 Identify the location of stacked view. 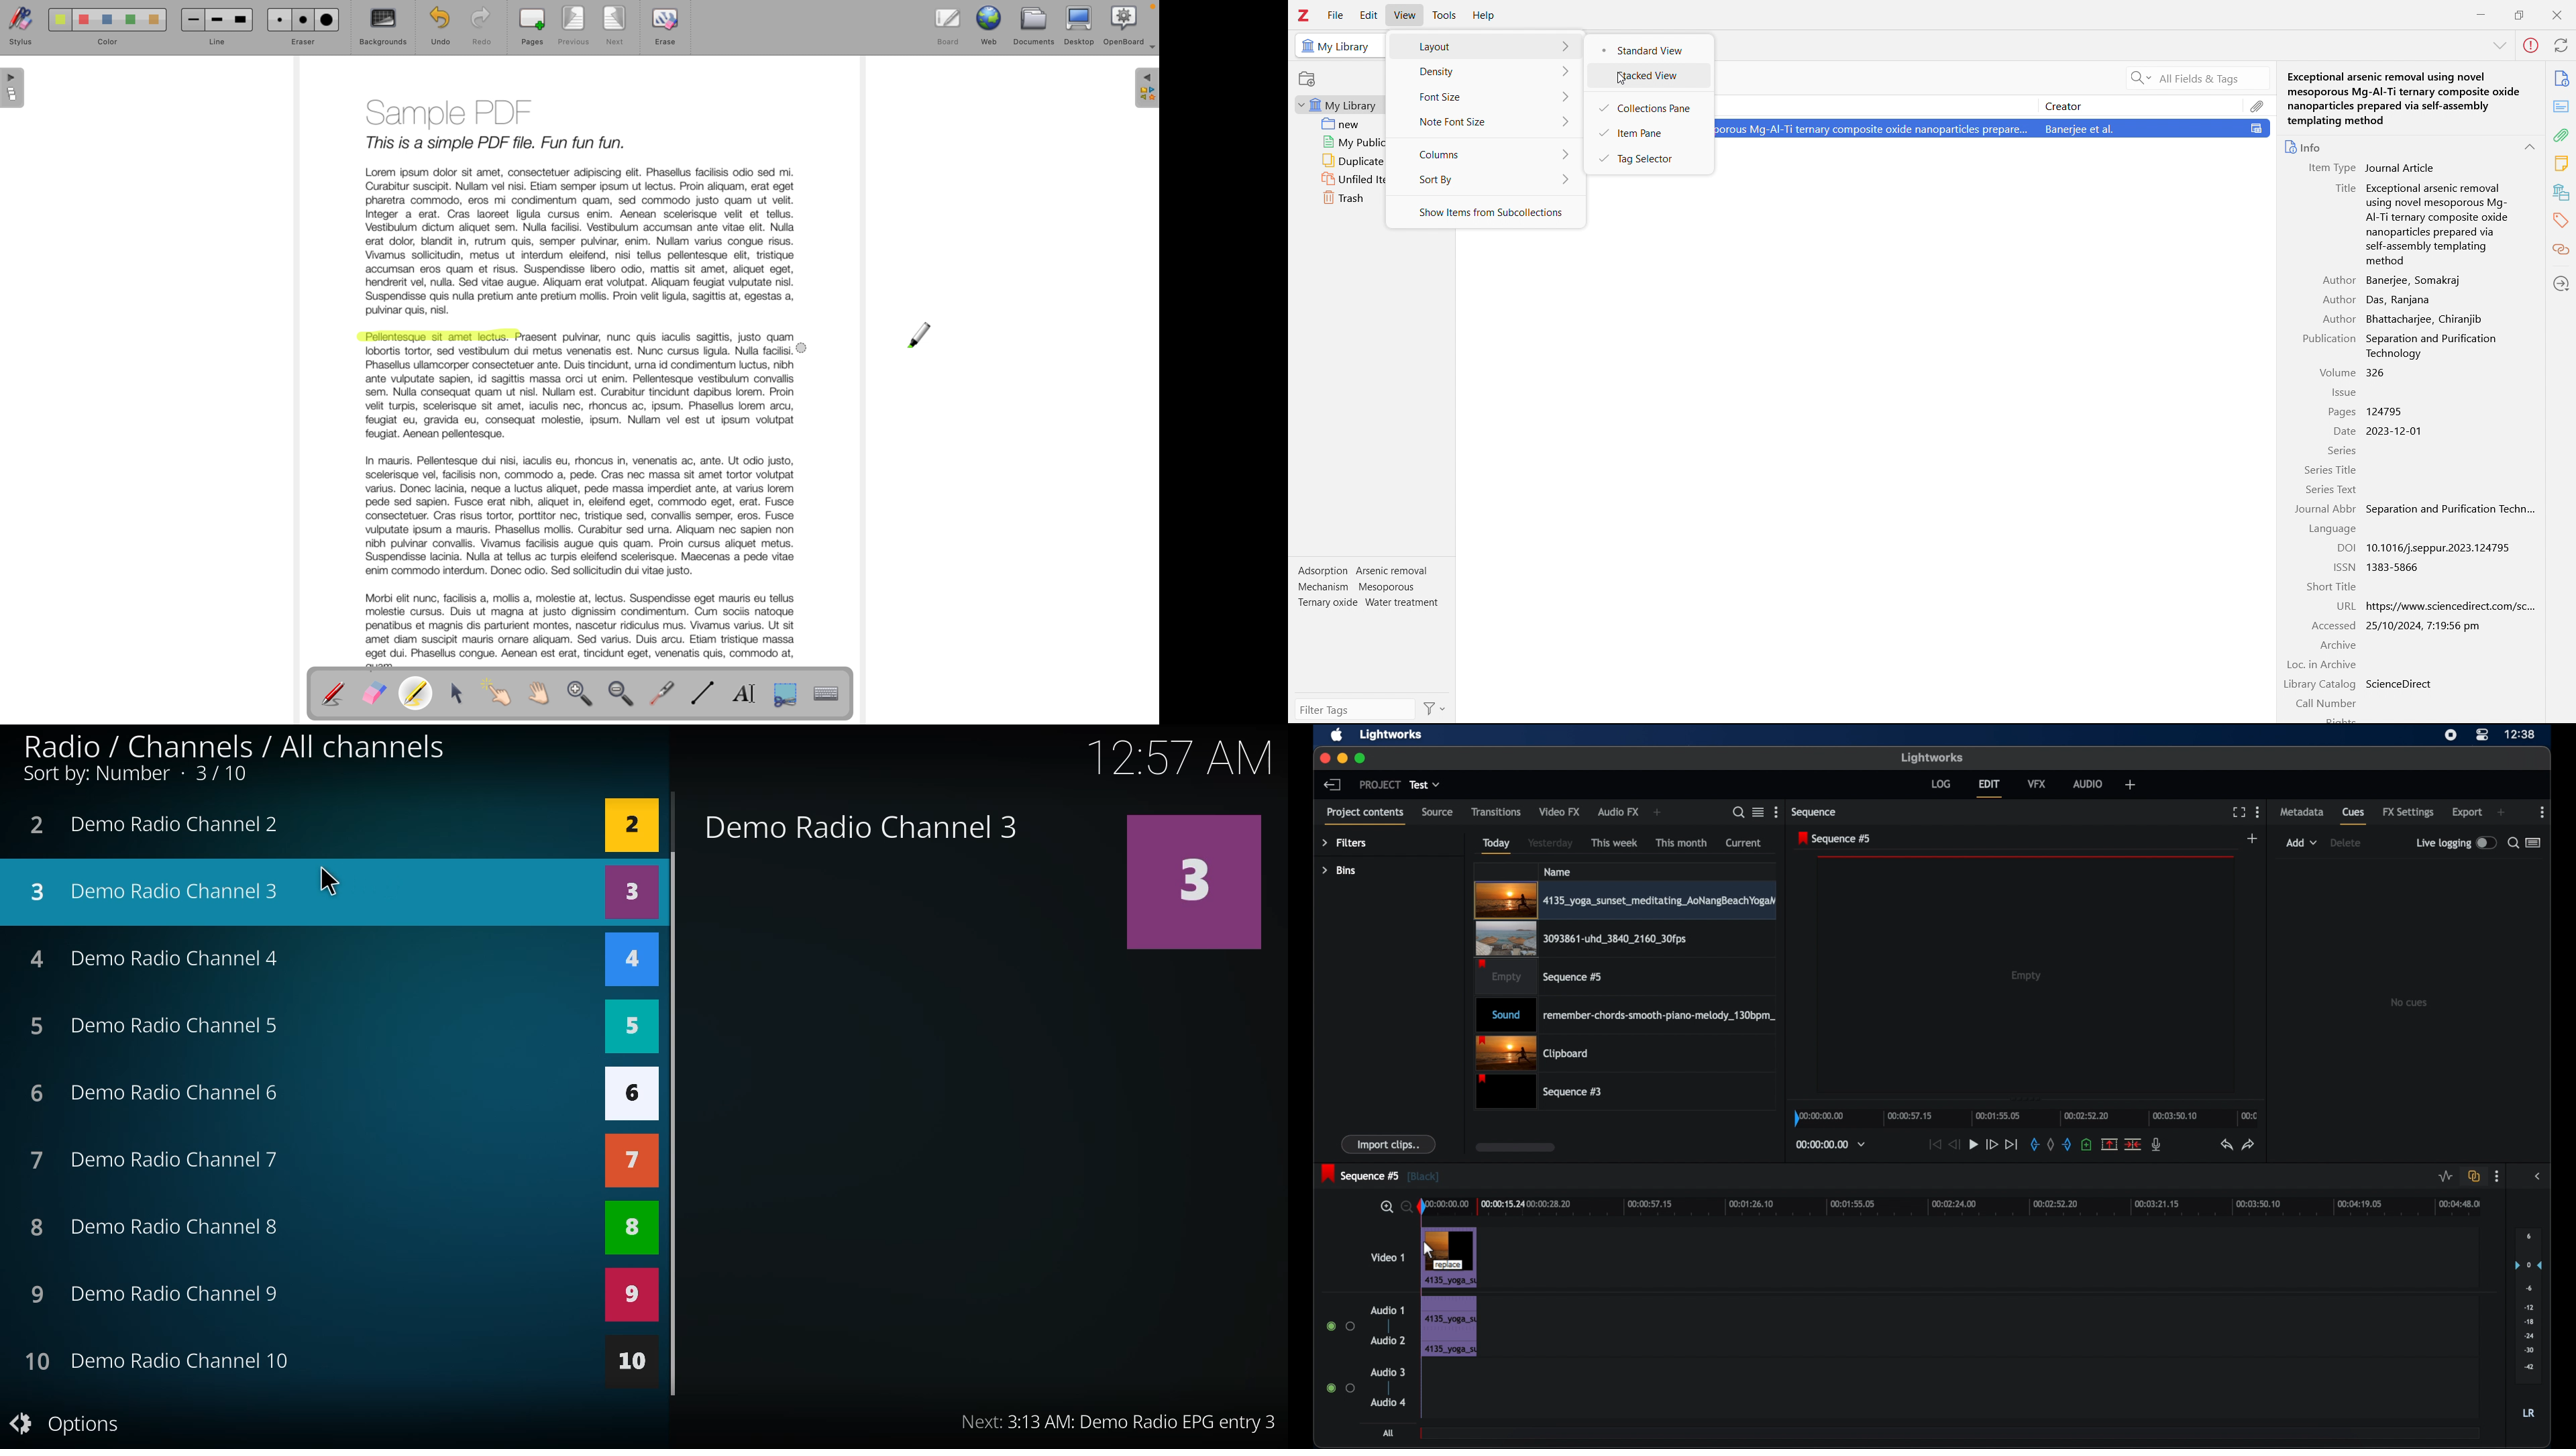
(1650, 76).